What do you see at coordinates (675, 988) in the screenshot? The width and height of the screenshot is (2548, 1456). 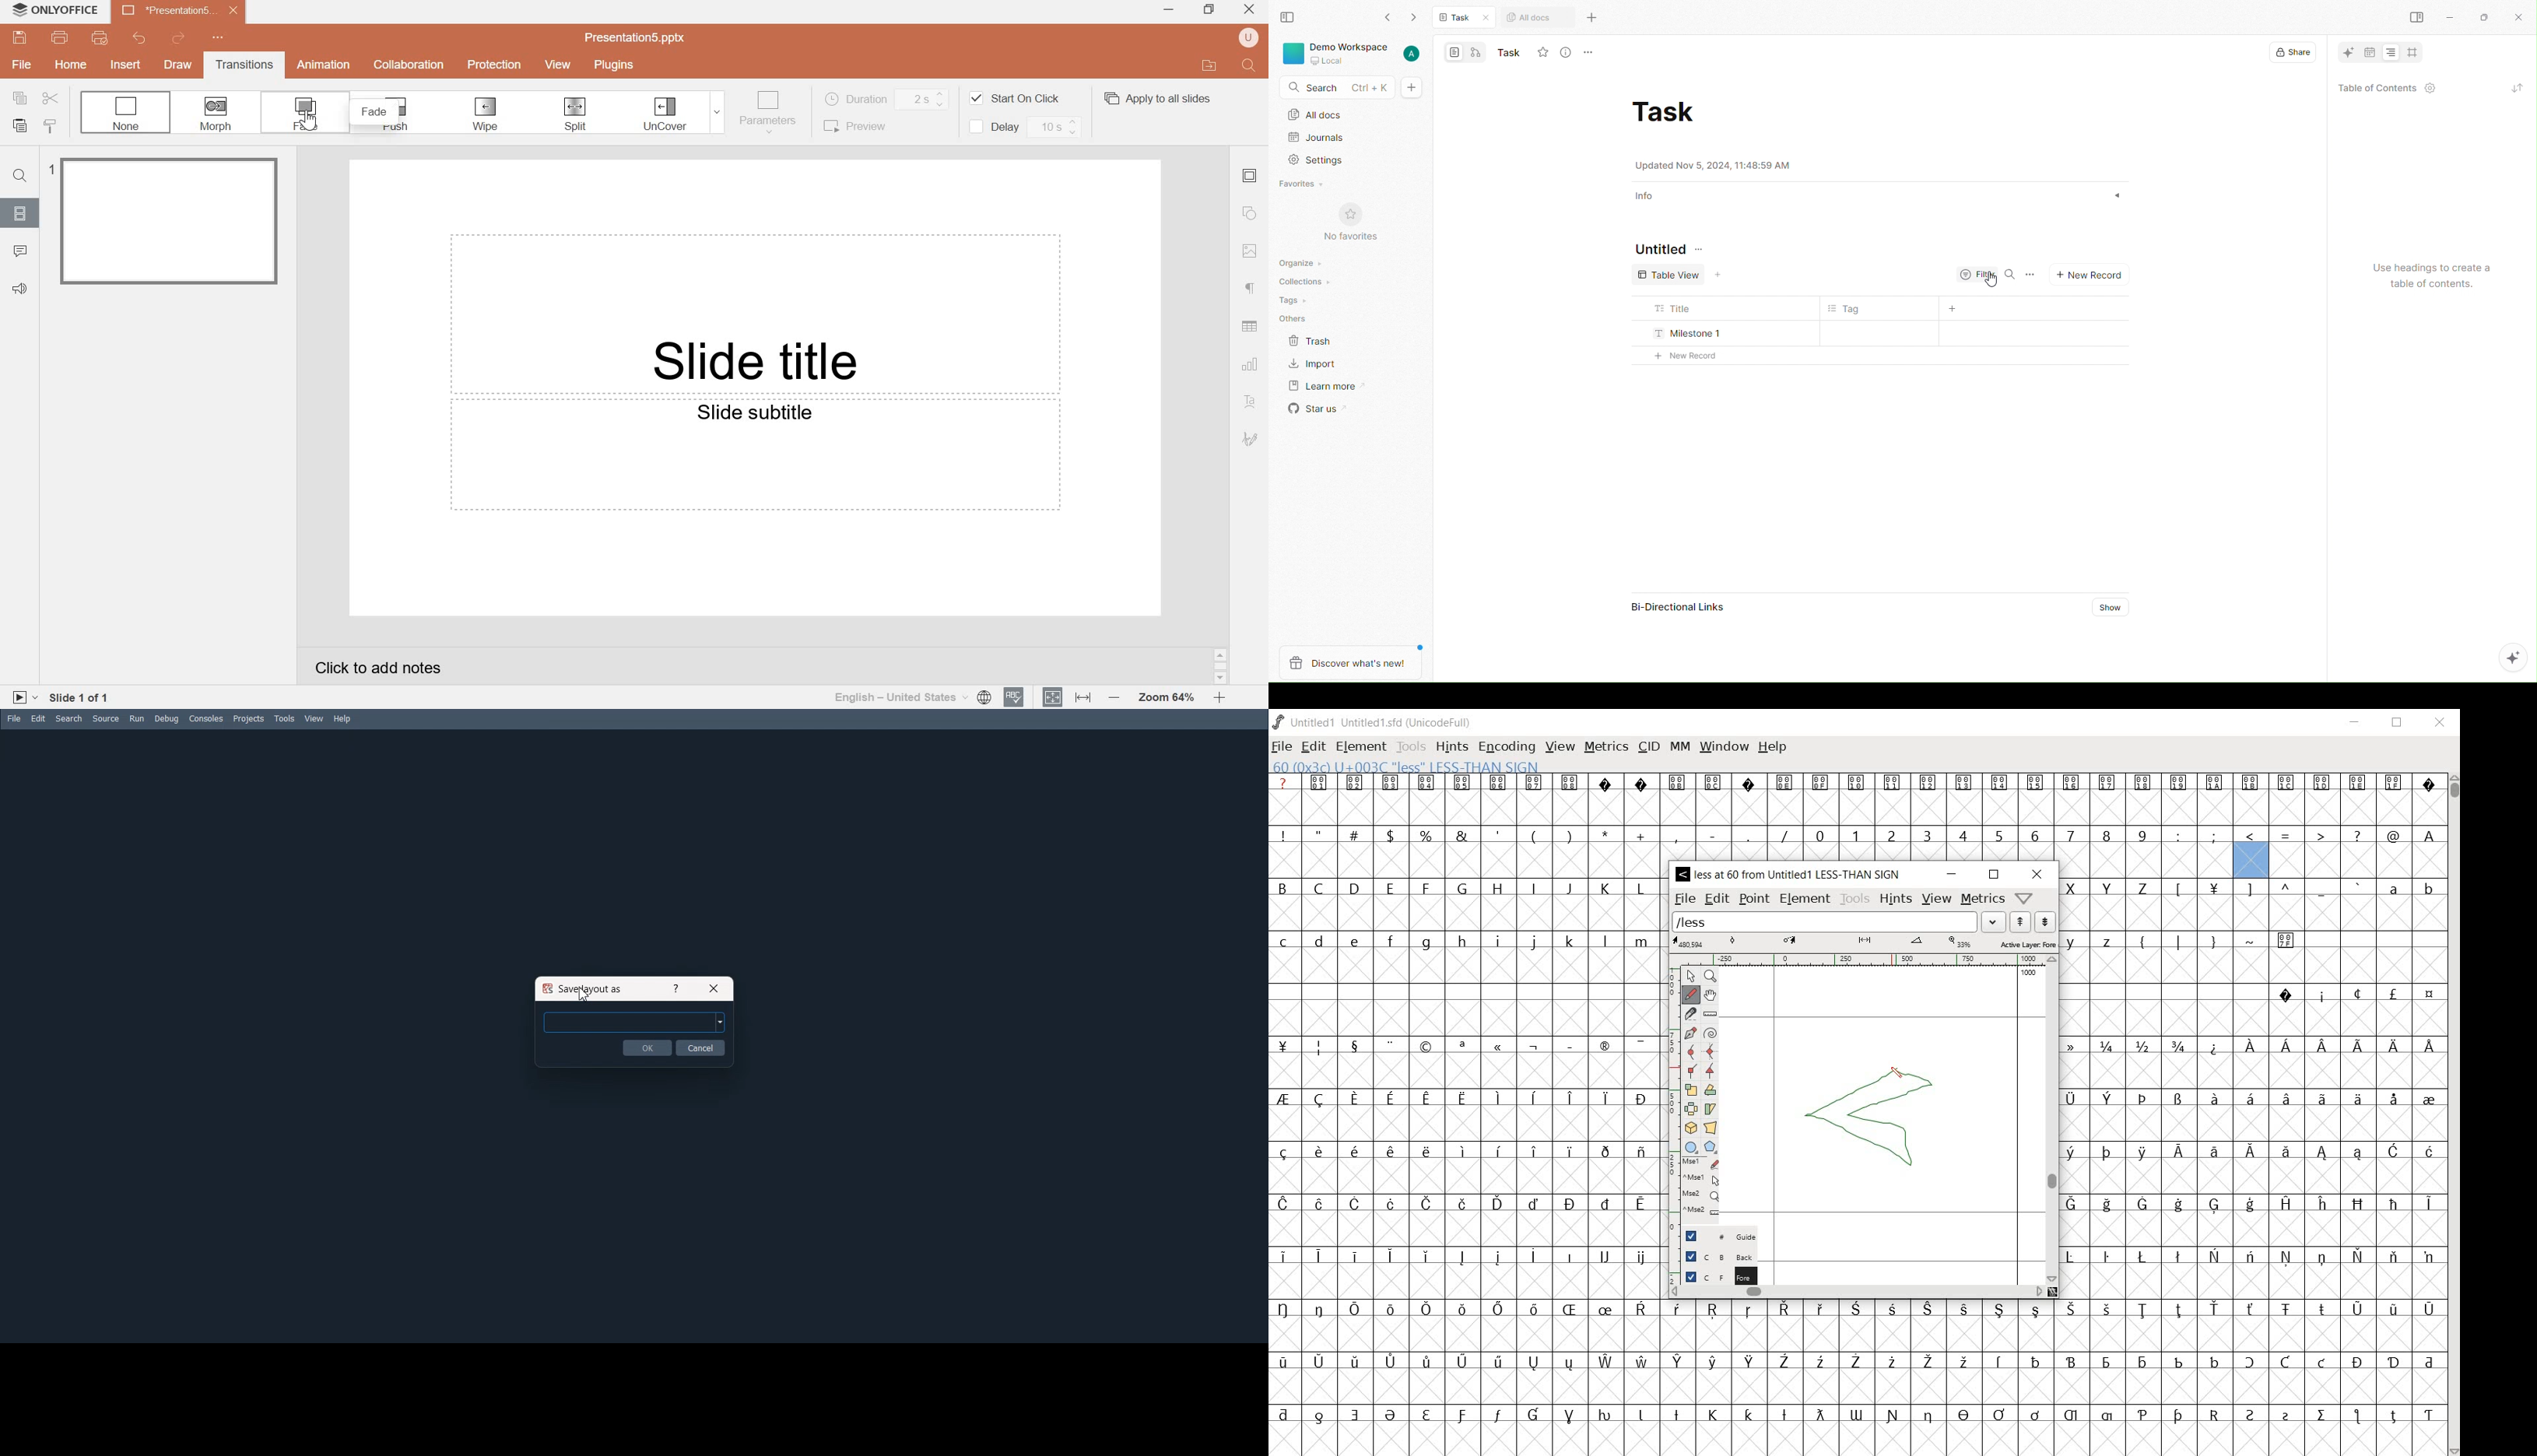 I see `Help` at bounding box center [675, 988].